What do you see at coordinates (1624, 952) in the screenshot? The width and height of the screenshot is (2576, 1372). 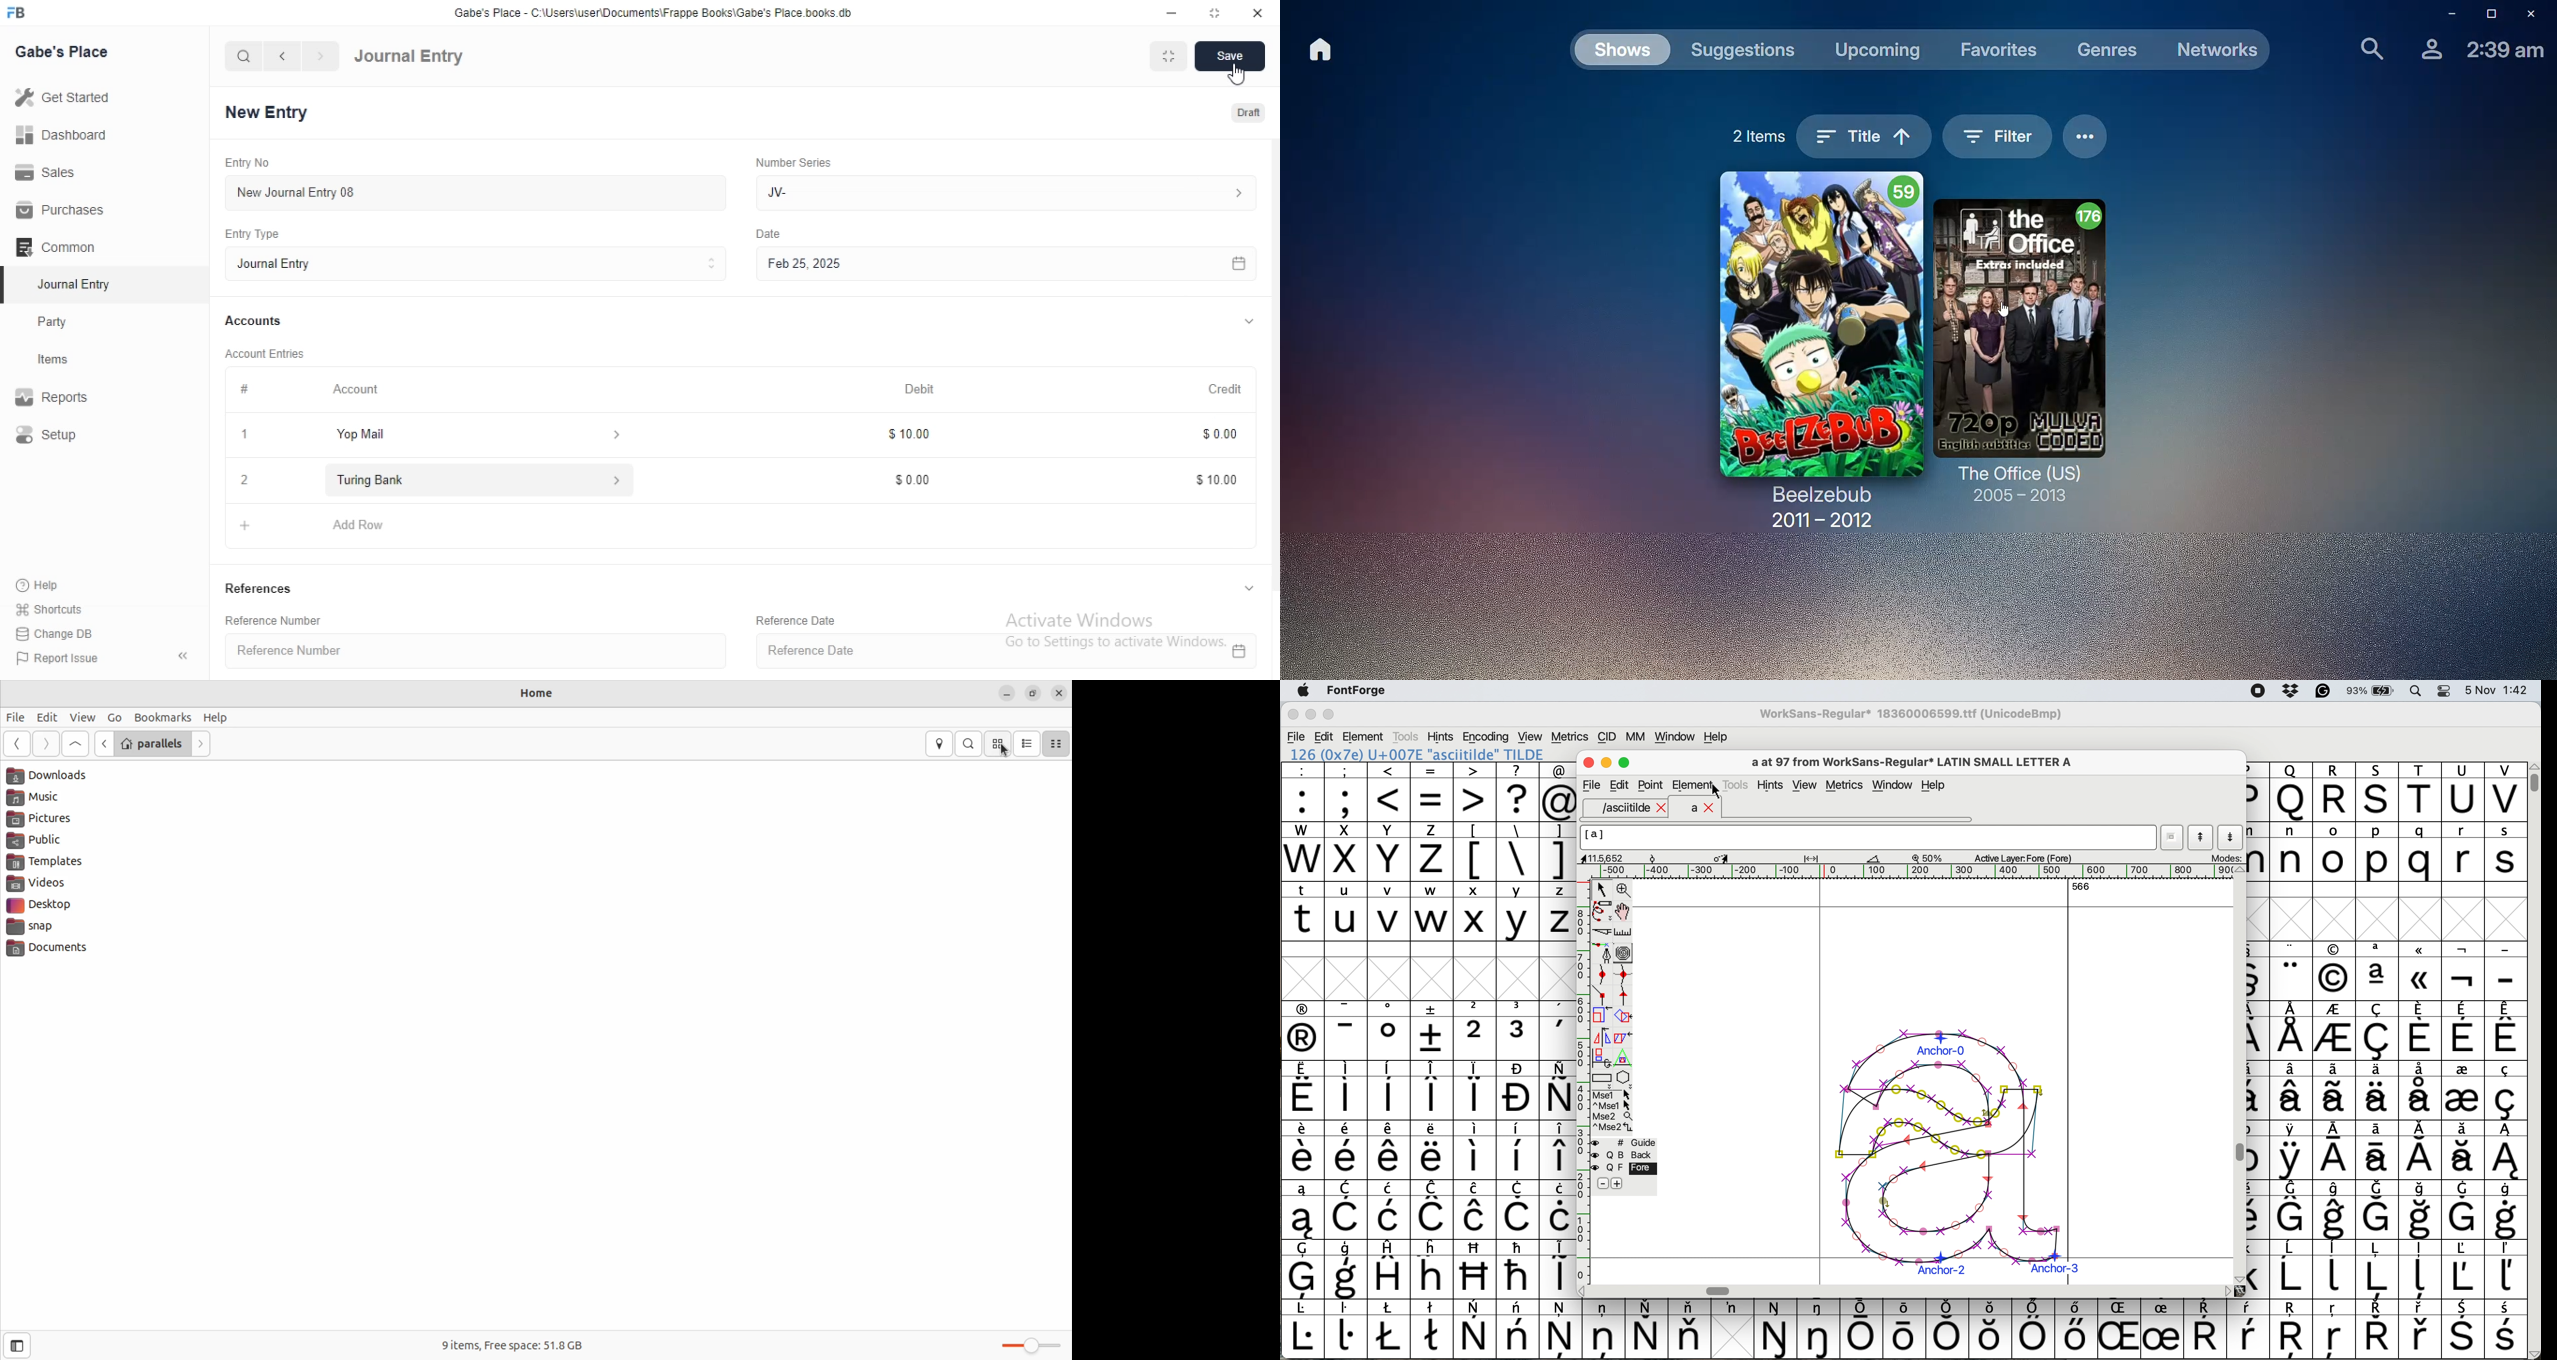 I see `change whether spiro is active or not` at bounding box center [1624, 952].